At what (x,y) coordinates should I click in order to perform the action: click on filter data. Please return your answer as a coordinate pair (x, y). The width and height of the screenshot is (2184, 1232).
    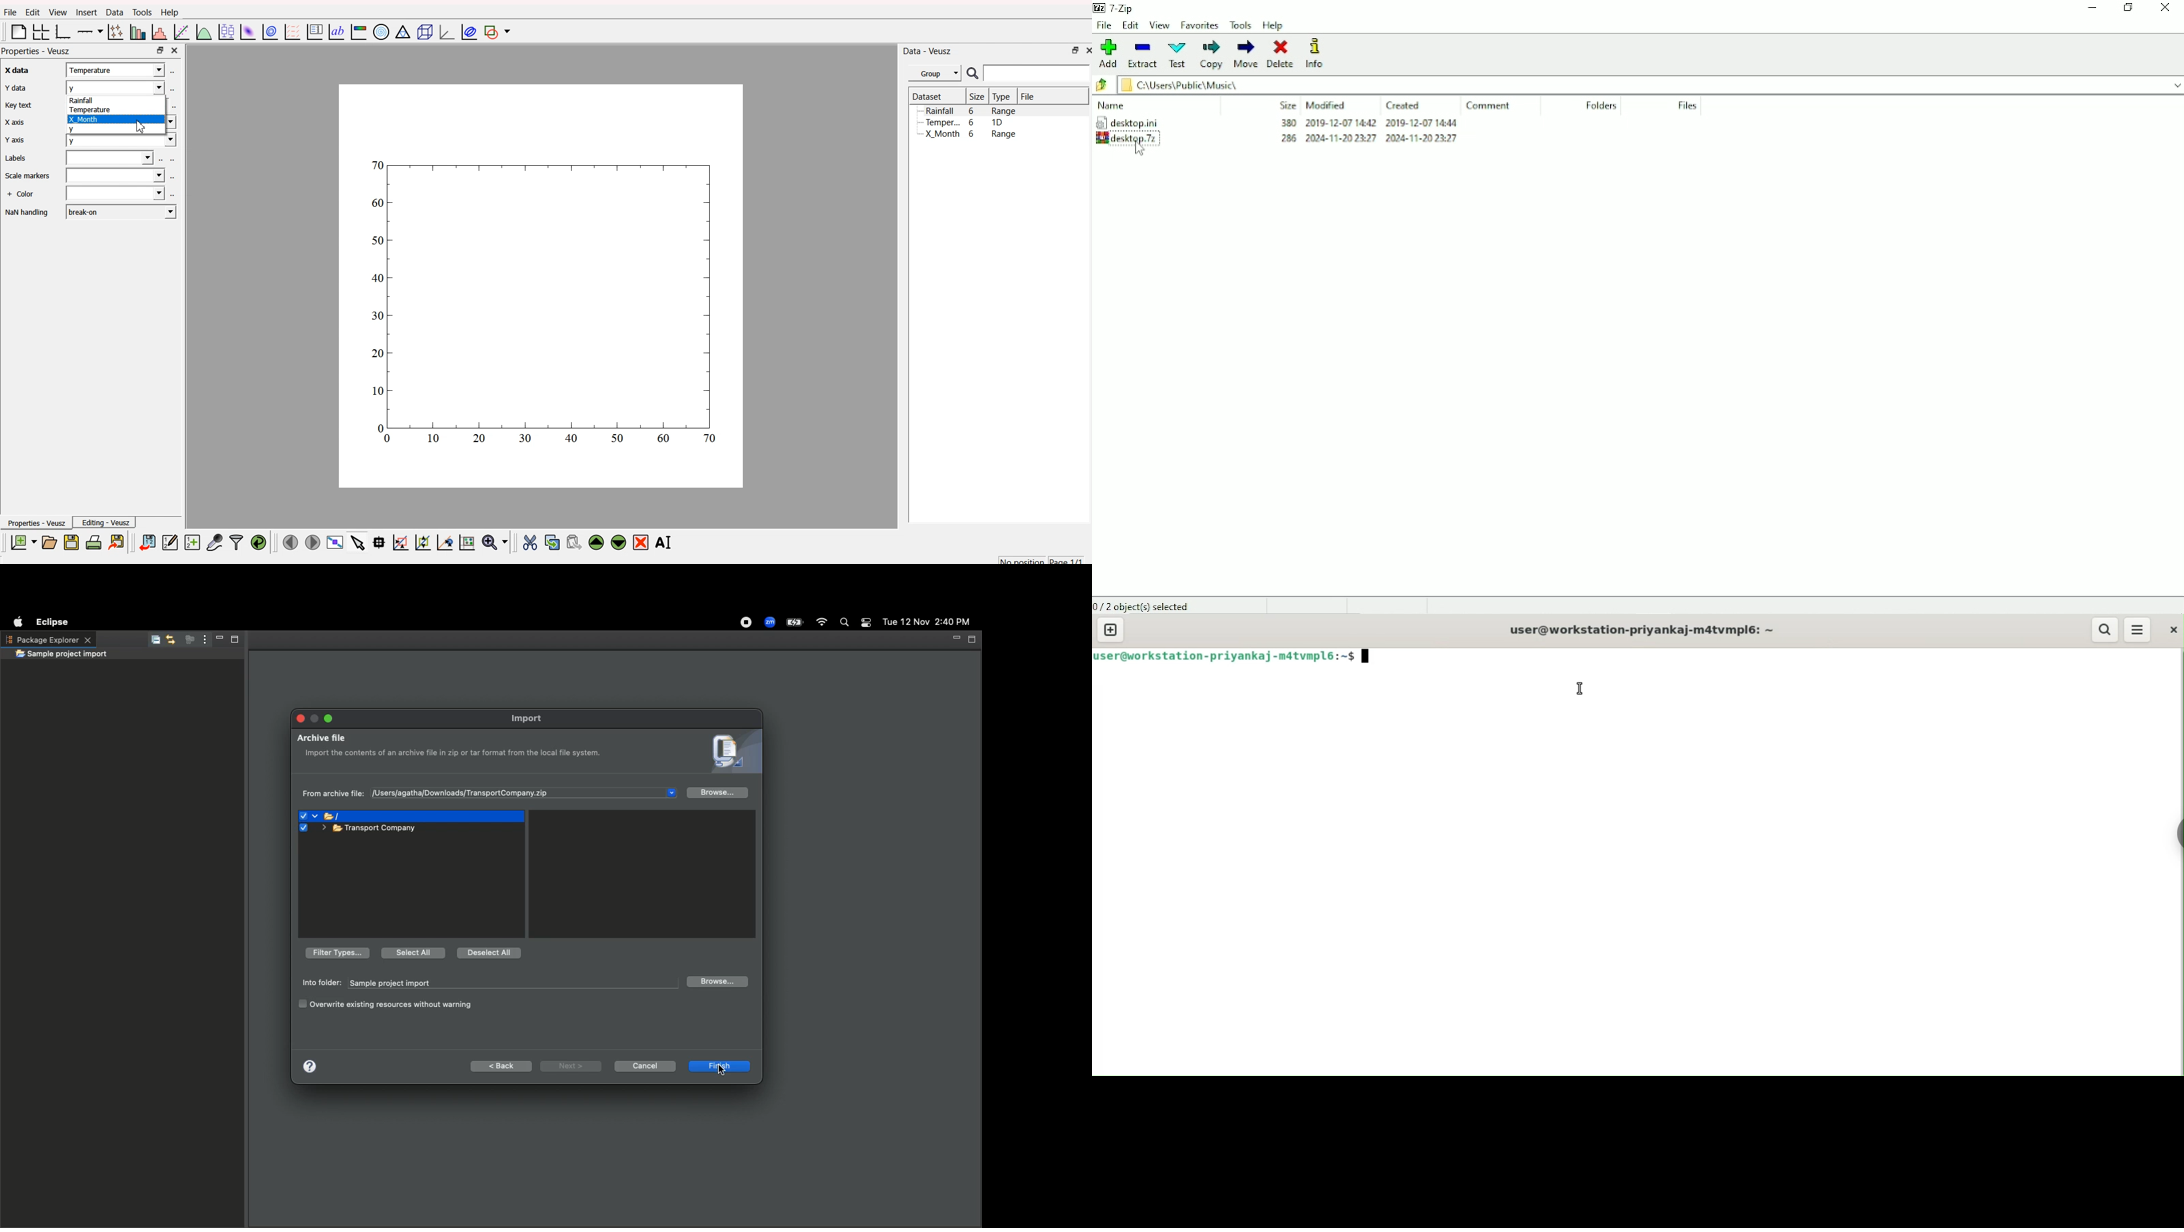
    Looking at the image, I should click on (236, 541).